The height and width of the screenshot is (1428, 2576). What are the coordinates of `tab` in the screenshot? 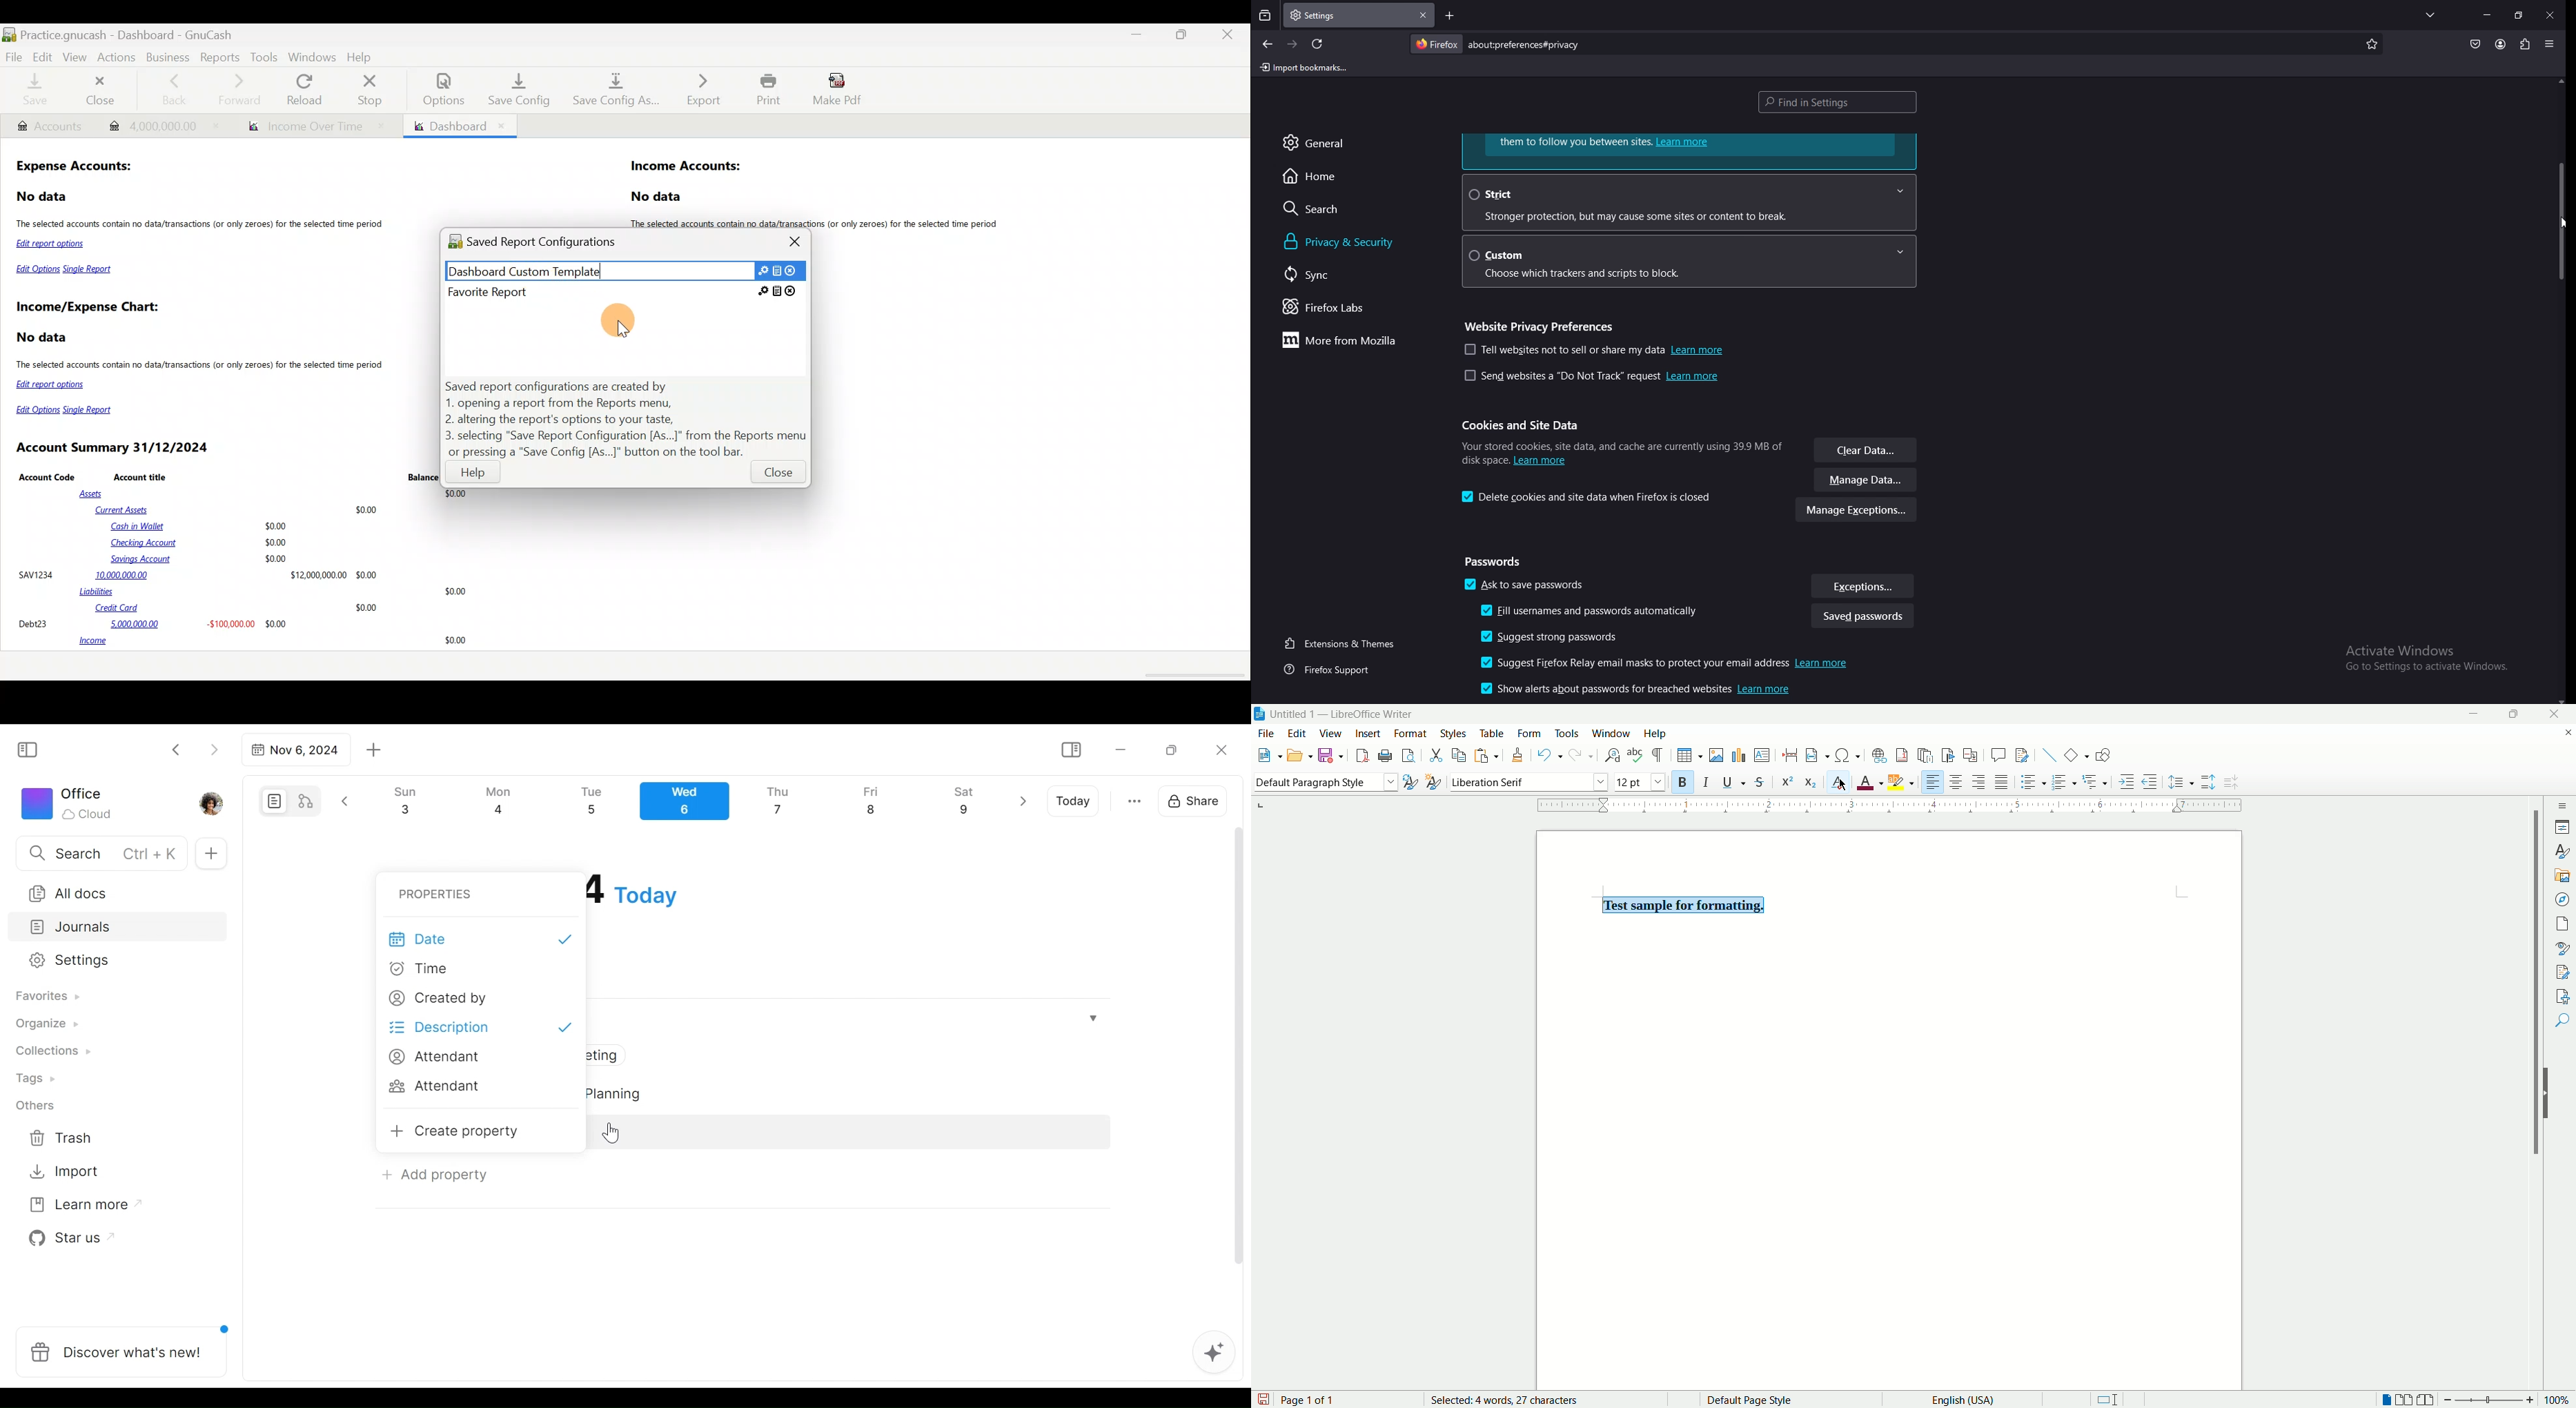 It's located at (1322, 16).